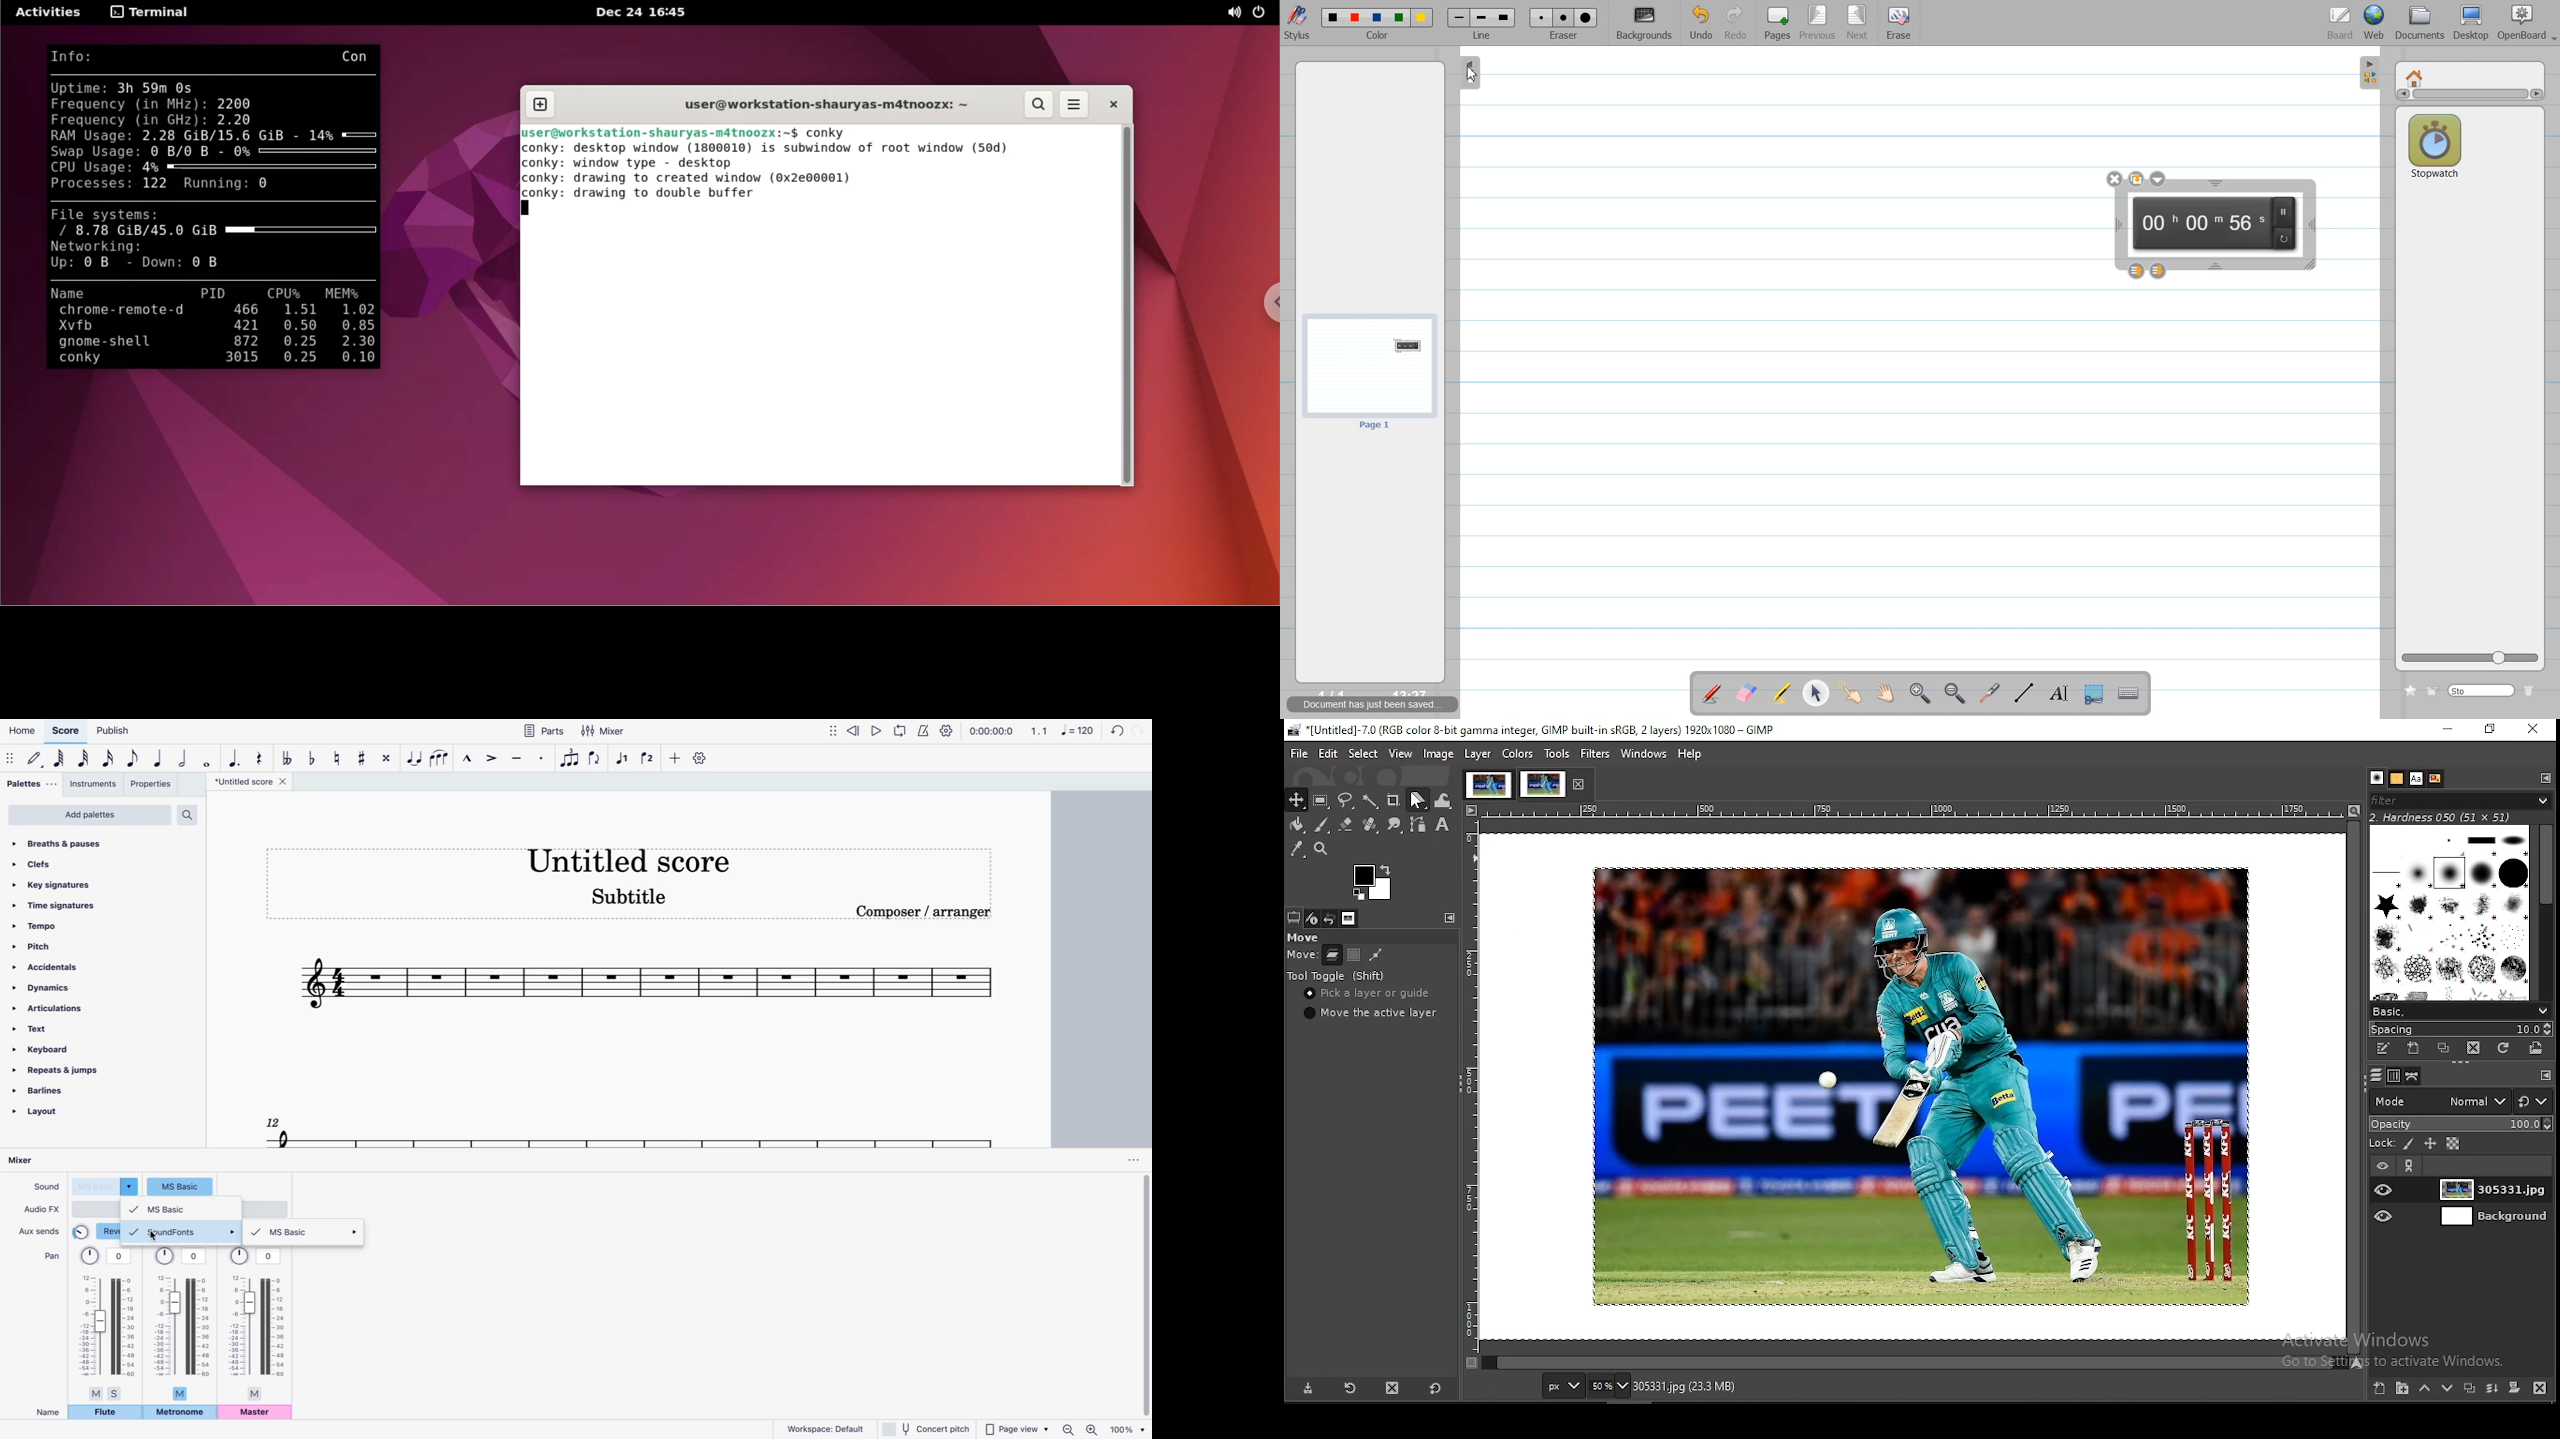 Image resolution: width=2576 pixels, height=1456 pixels. I want to click on time, so click(991, 730).